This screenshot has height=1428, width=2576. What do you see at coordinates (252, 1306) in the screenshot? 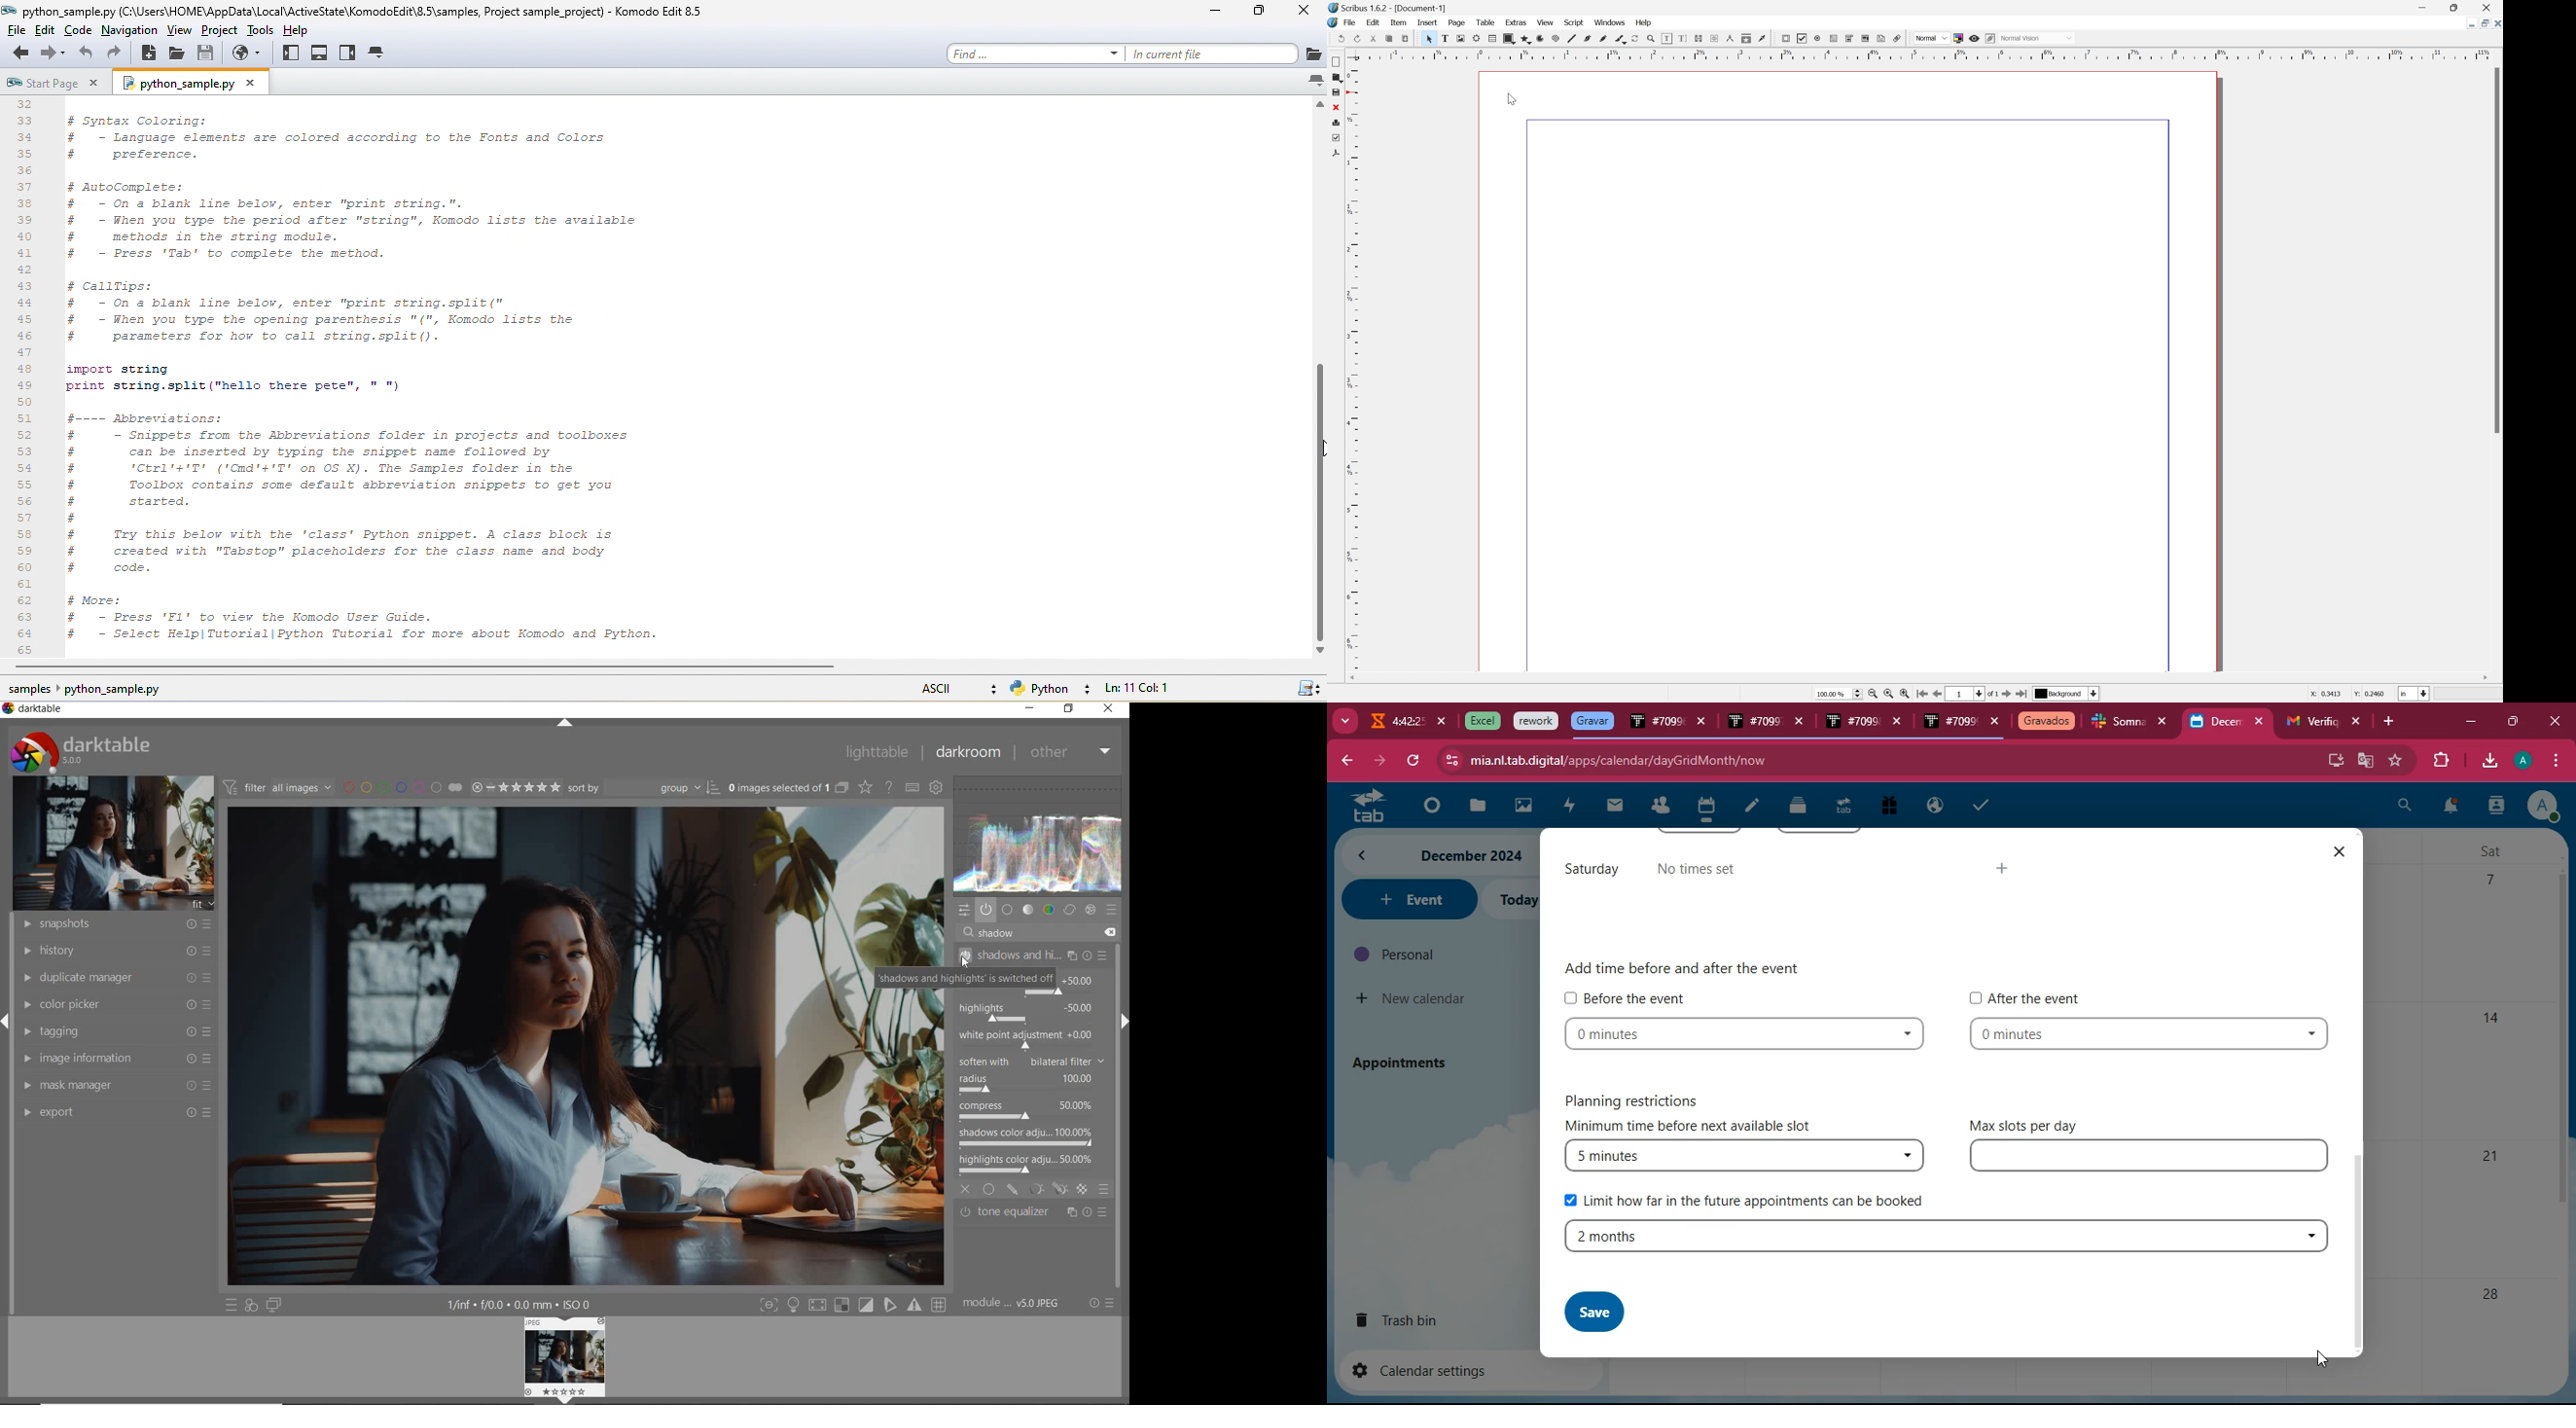
I see `quick access for applying any of your styles` at bounding box center [252, 1306].